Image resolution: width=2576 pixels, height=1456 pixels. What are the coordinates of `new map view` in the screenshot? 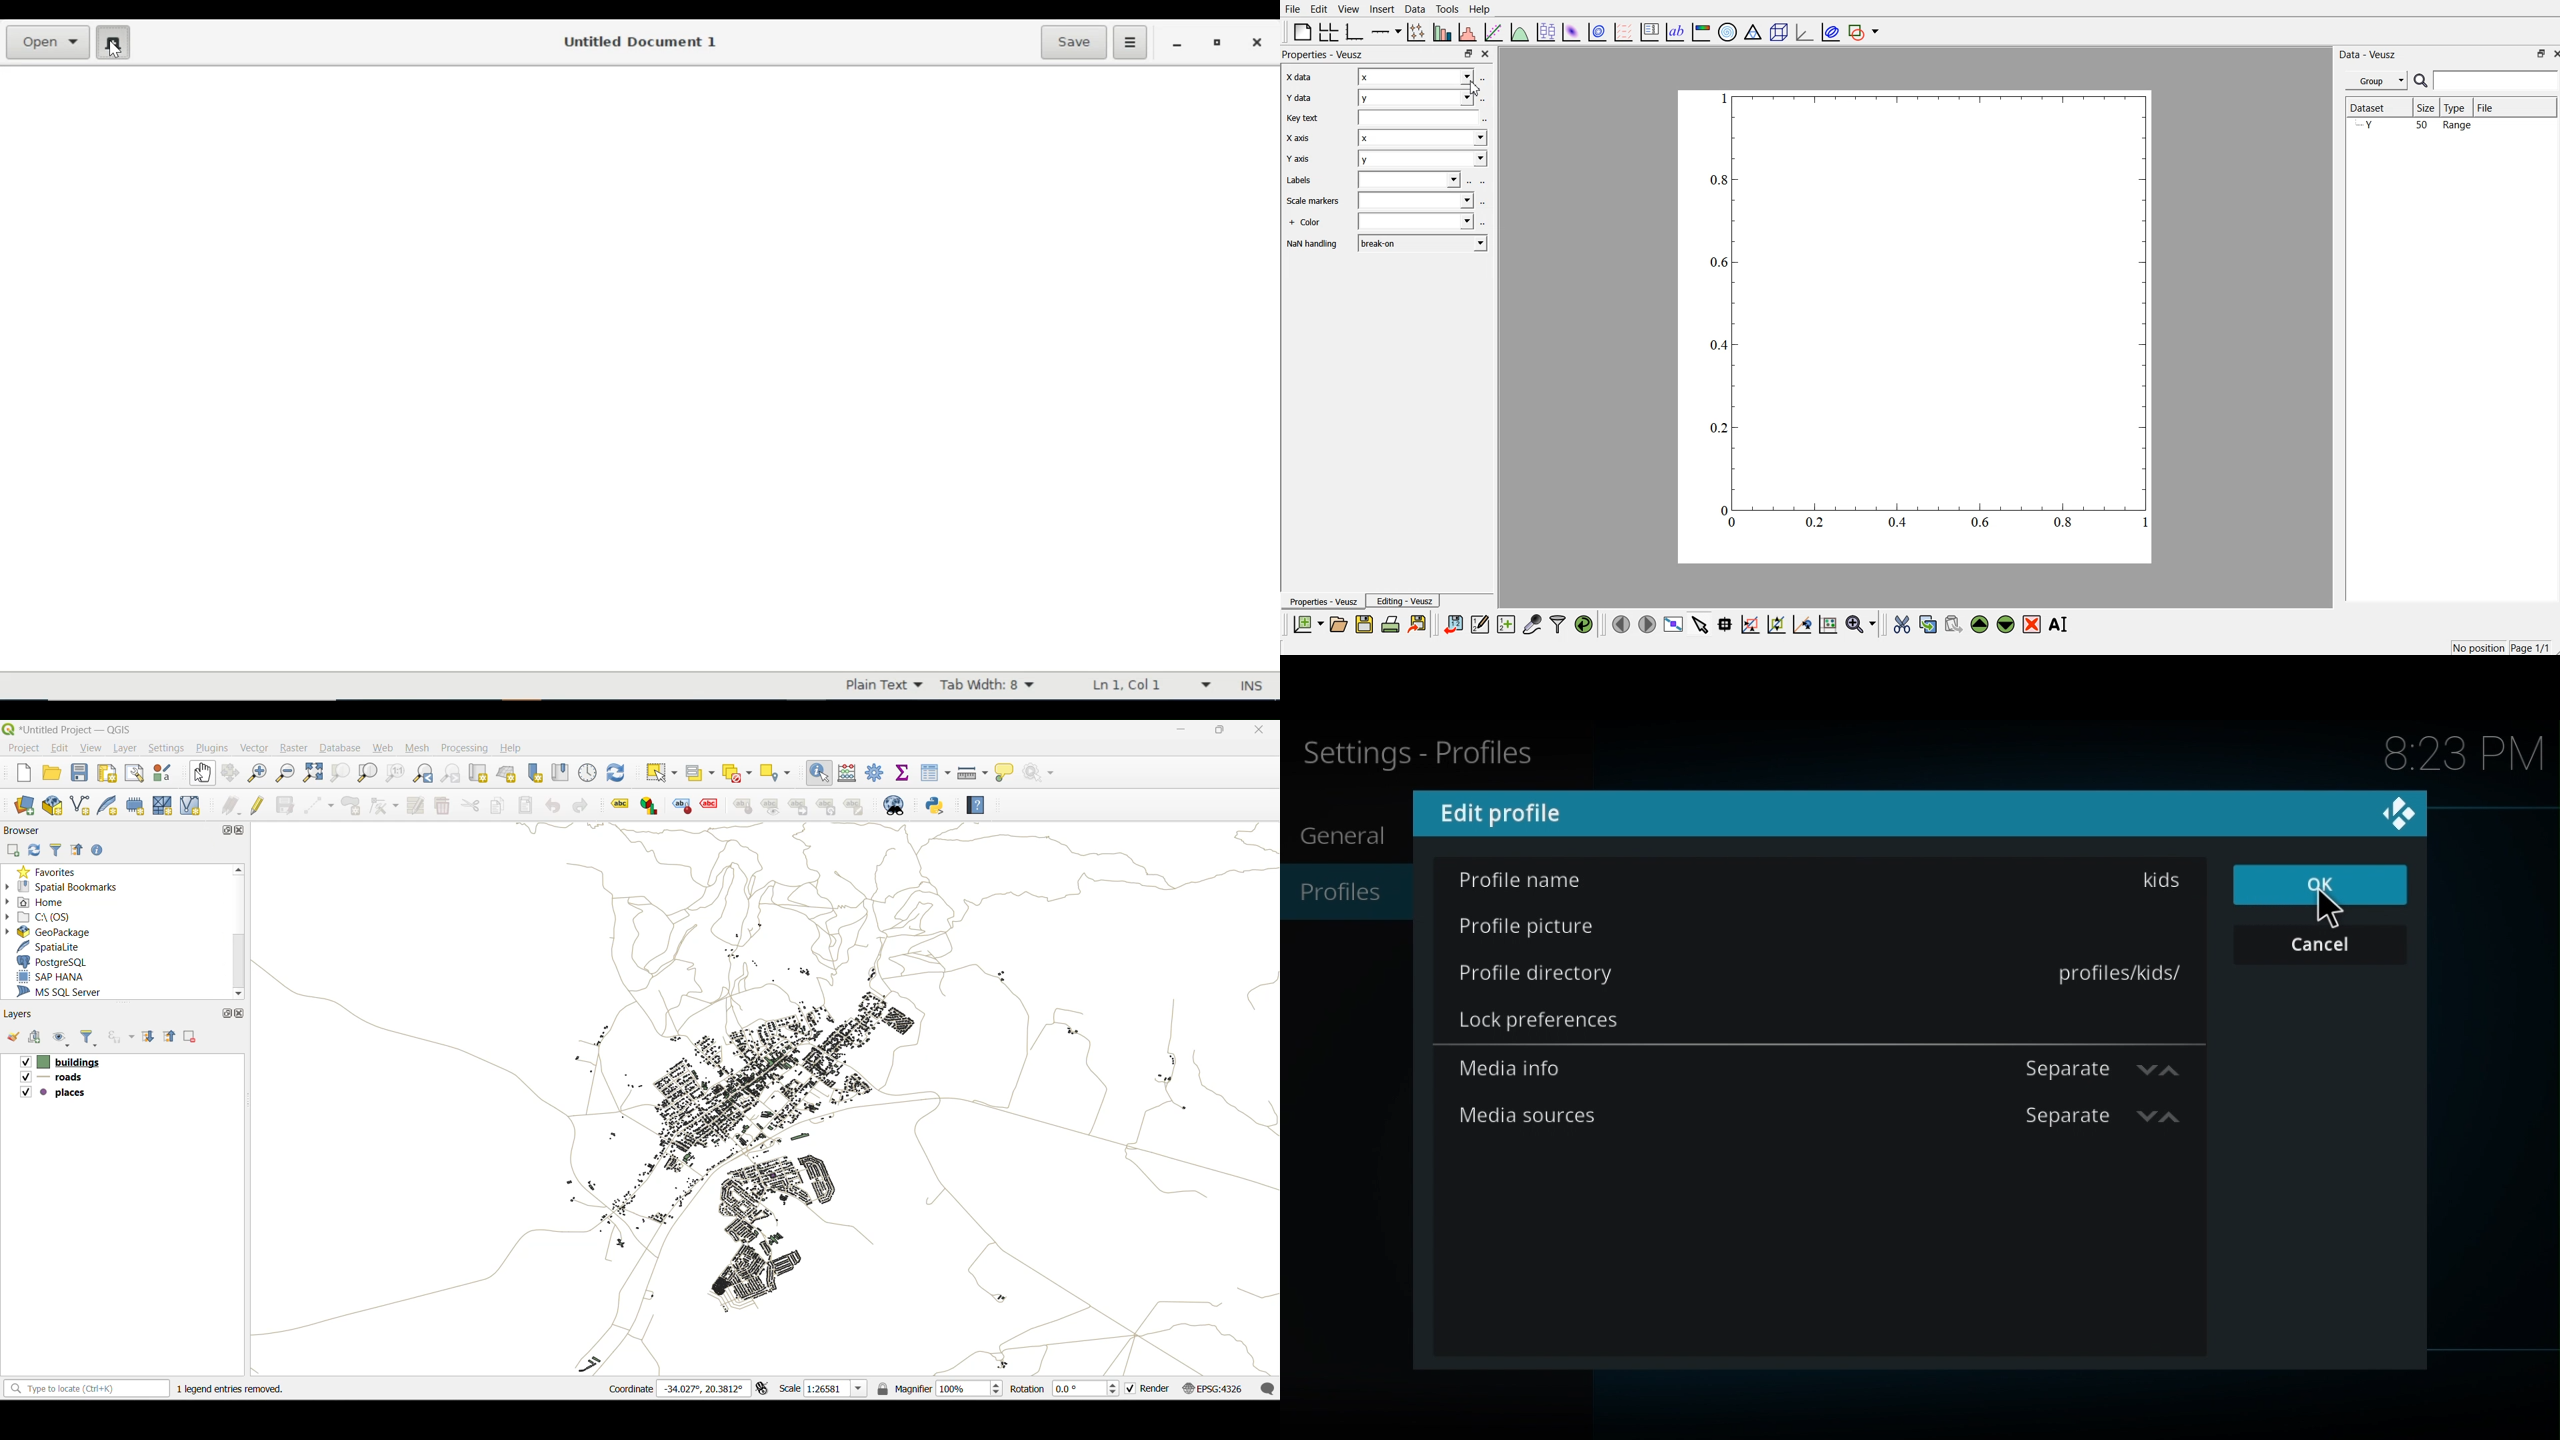 It's located at (483, 774).